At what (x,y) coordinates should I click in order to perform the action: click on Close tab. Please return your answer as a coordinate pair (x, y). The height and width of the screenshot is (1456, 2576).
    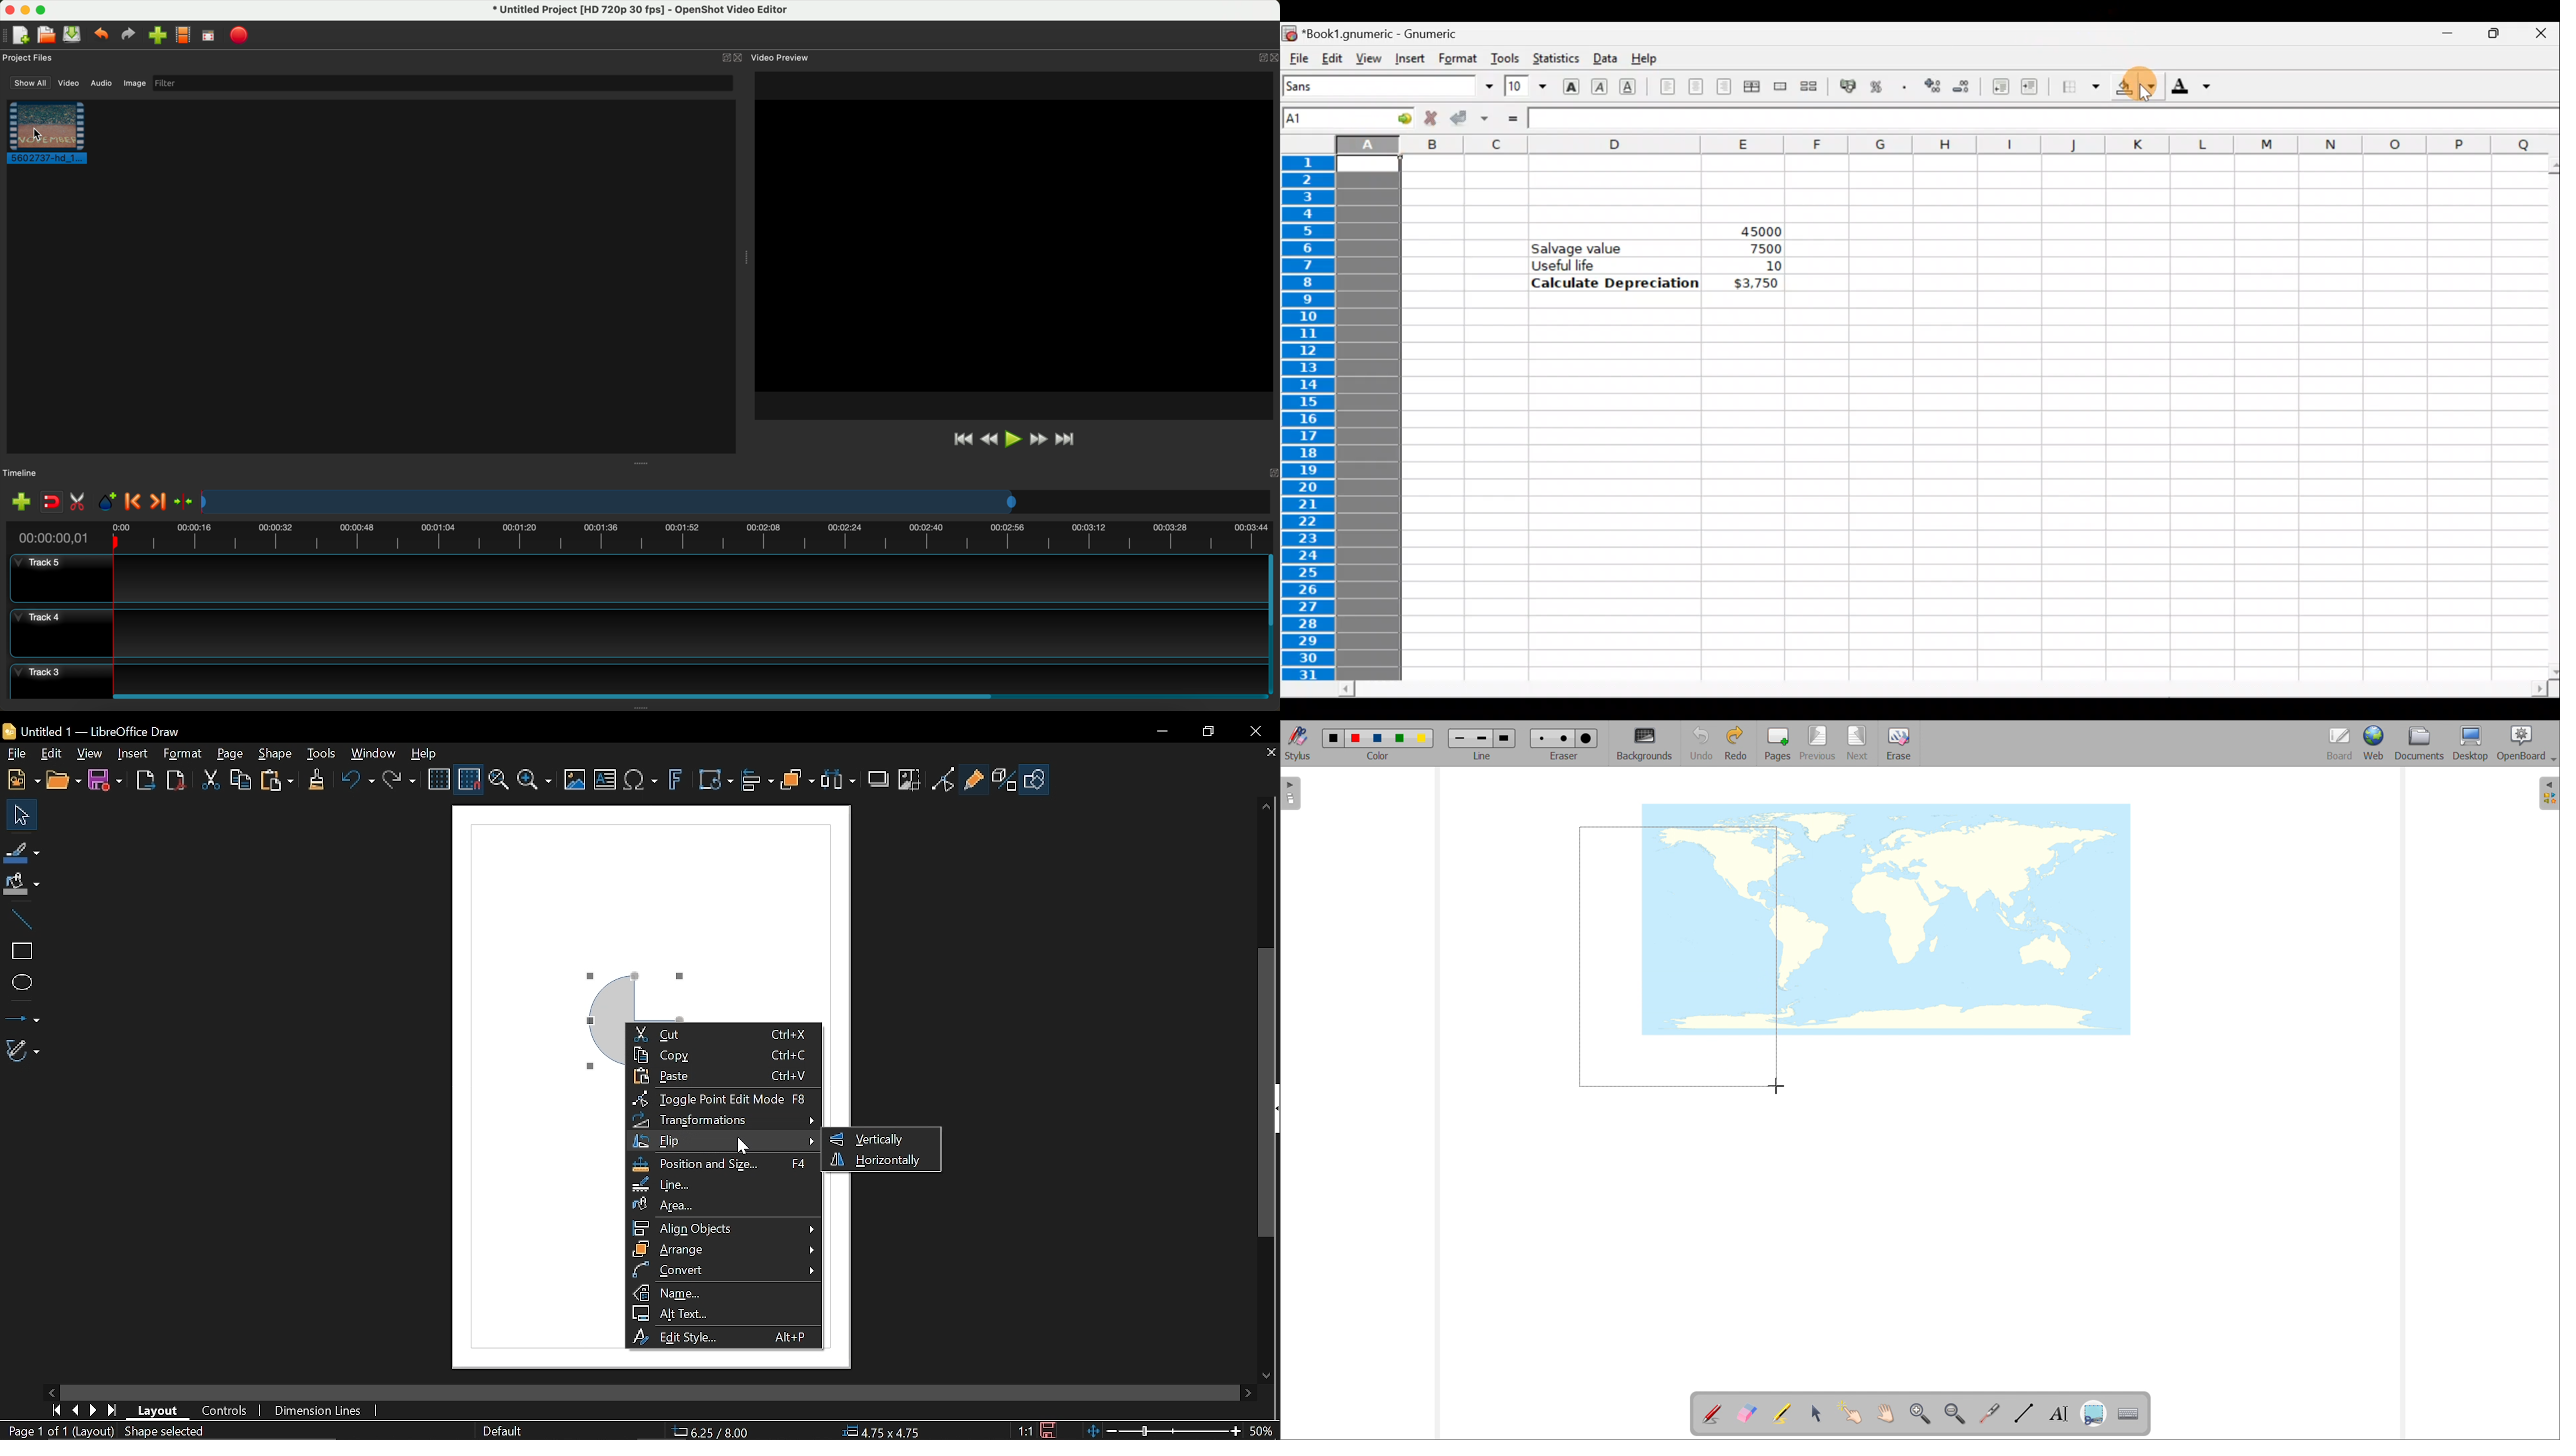
    Looking at the image, I should click on (1271, 753).